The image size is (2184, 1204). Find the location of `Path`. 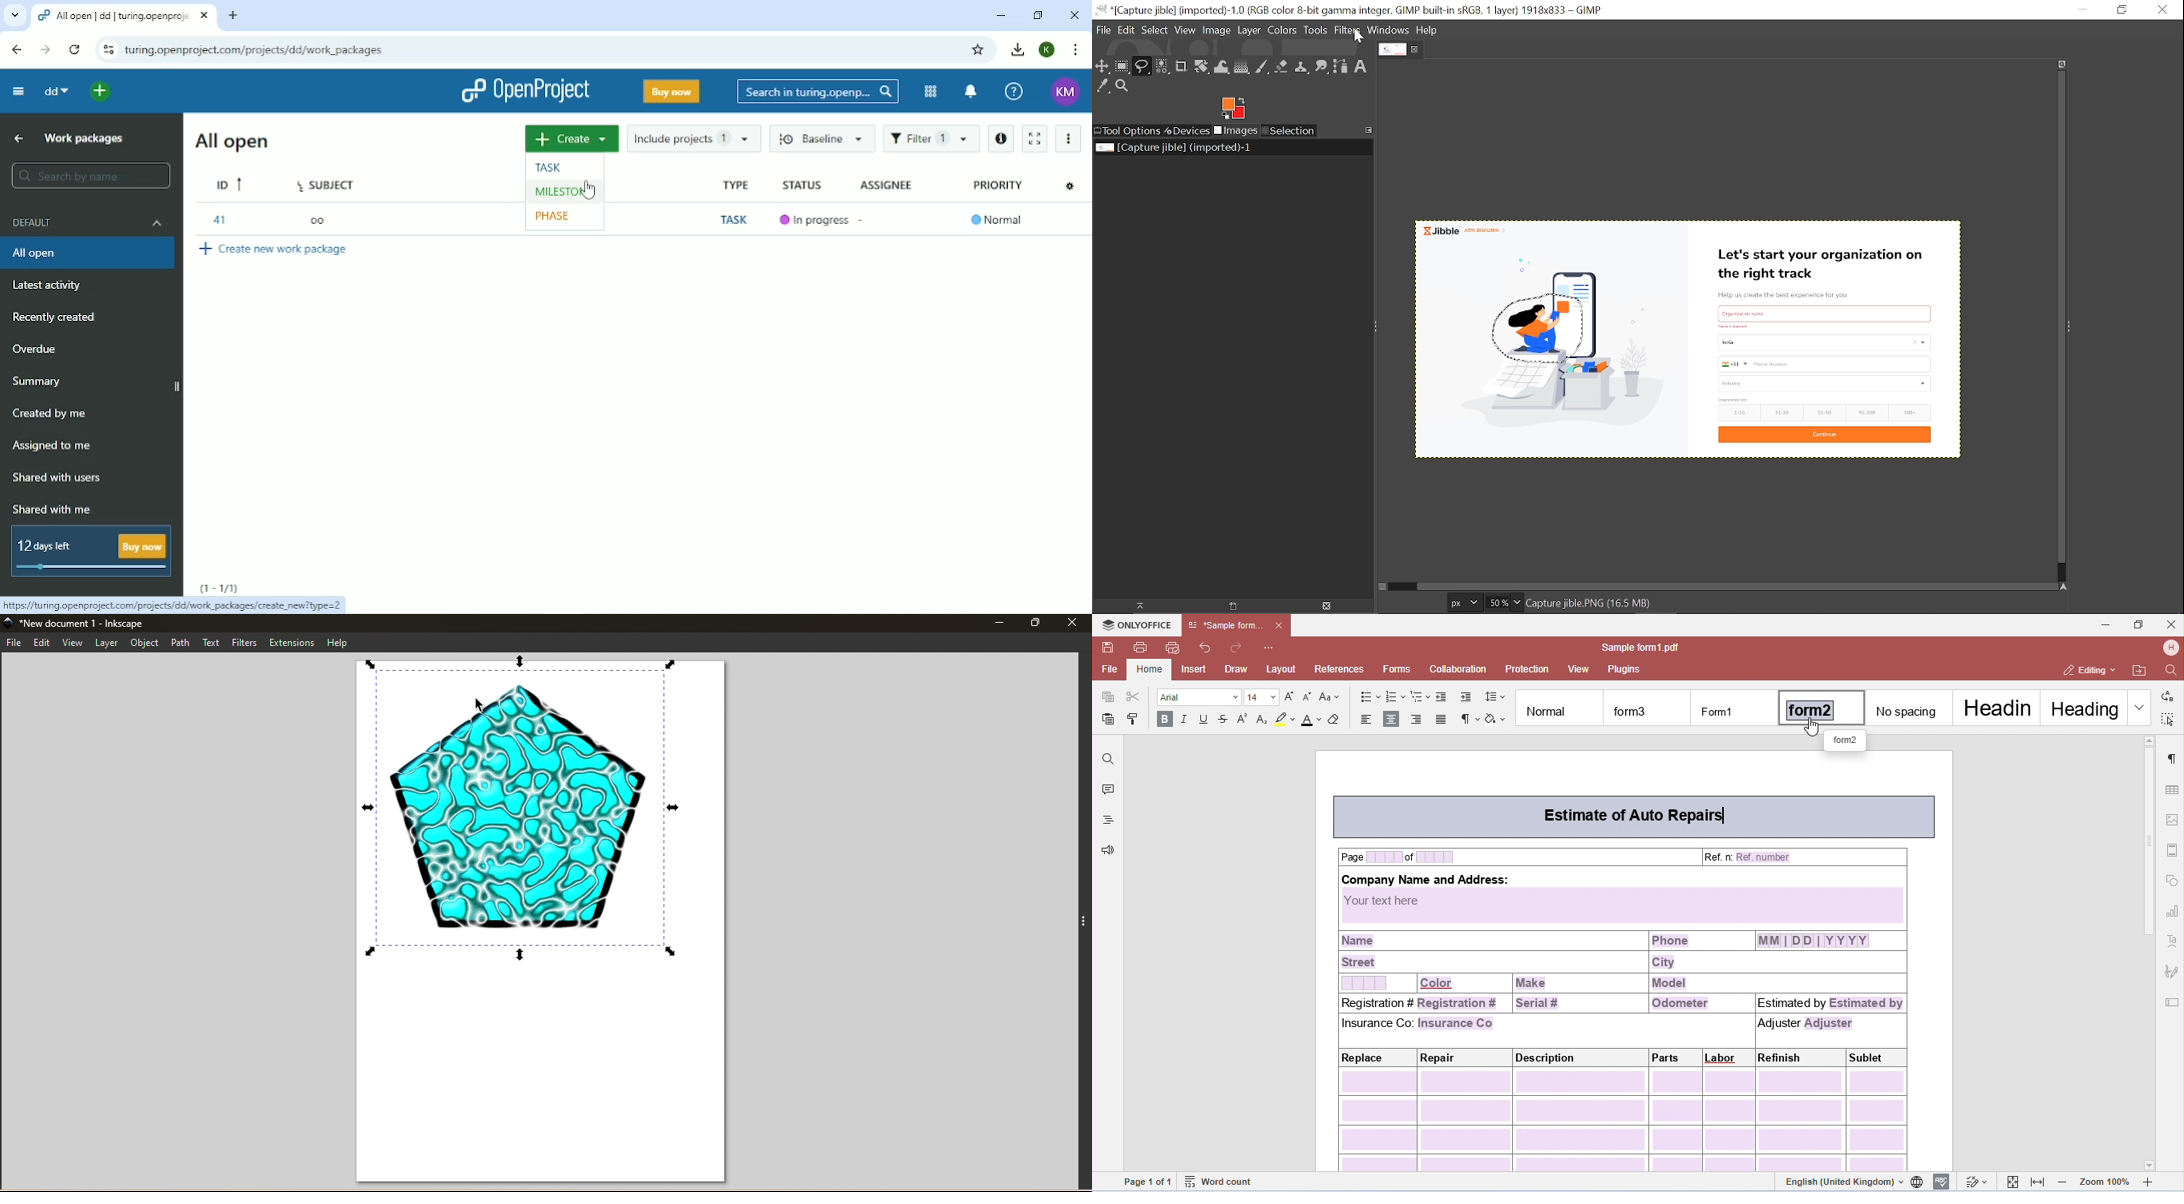

Path is located at coordinates (181, 643).